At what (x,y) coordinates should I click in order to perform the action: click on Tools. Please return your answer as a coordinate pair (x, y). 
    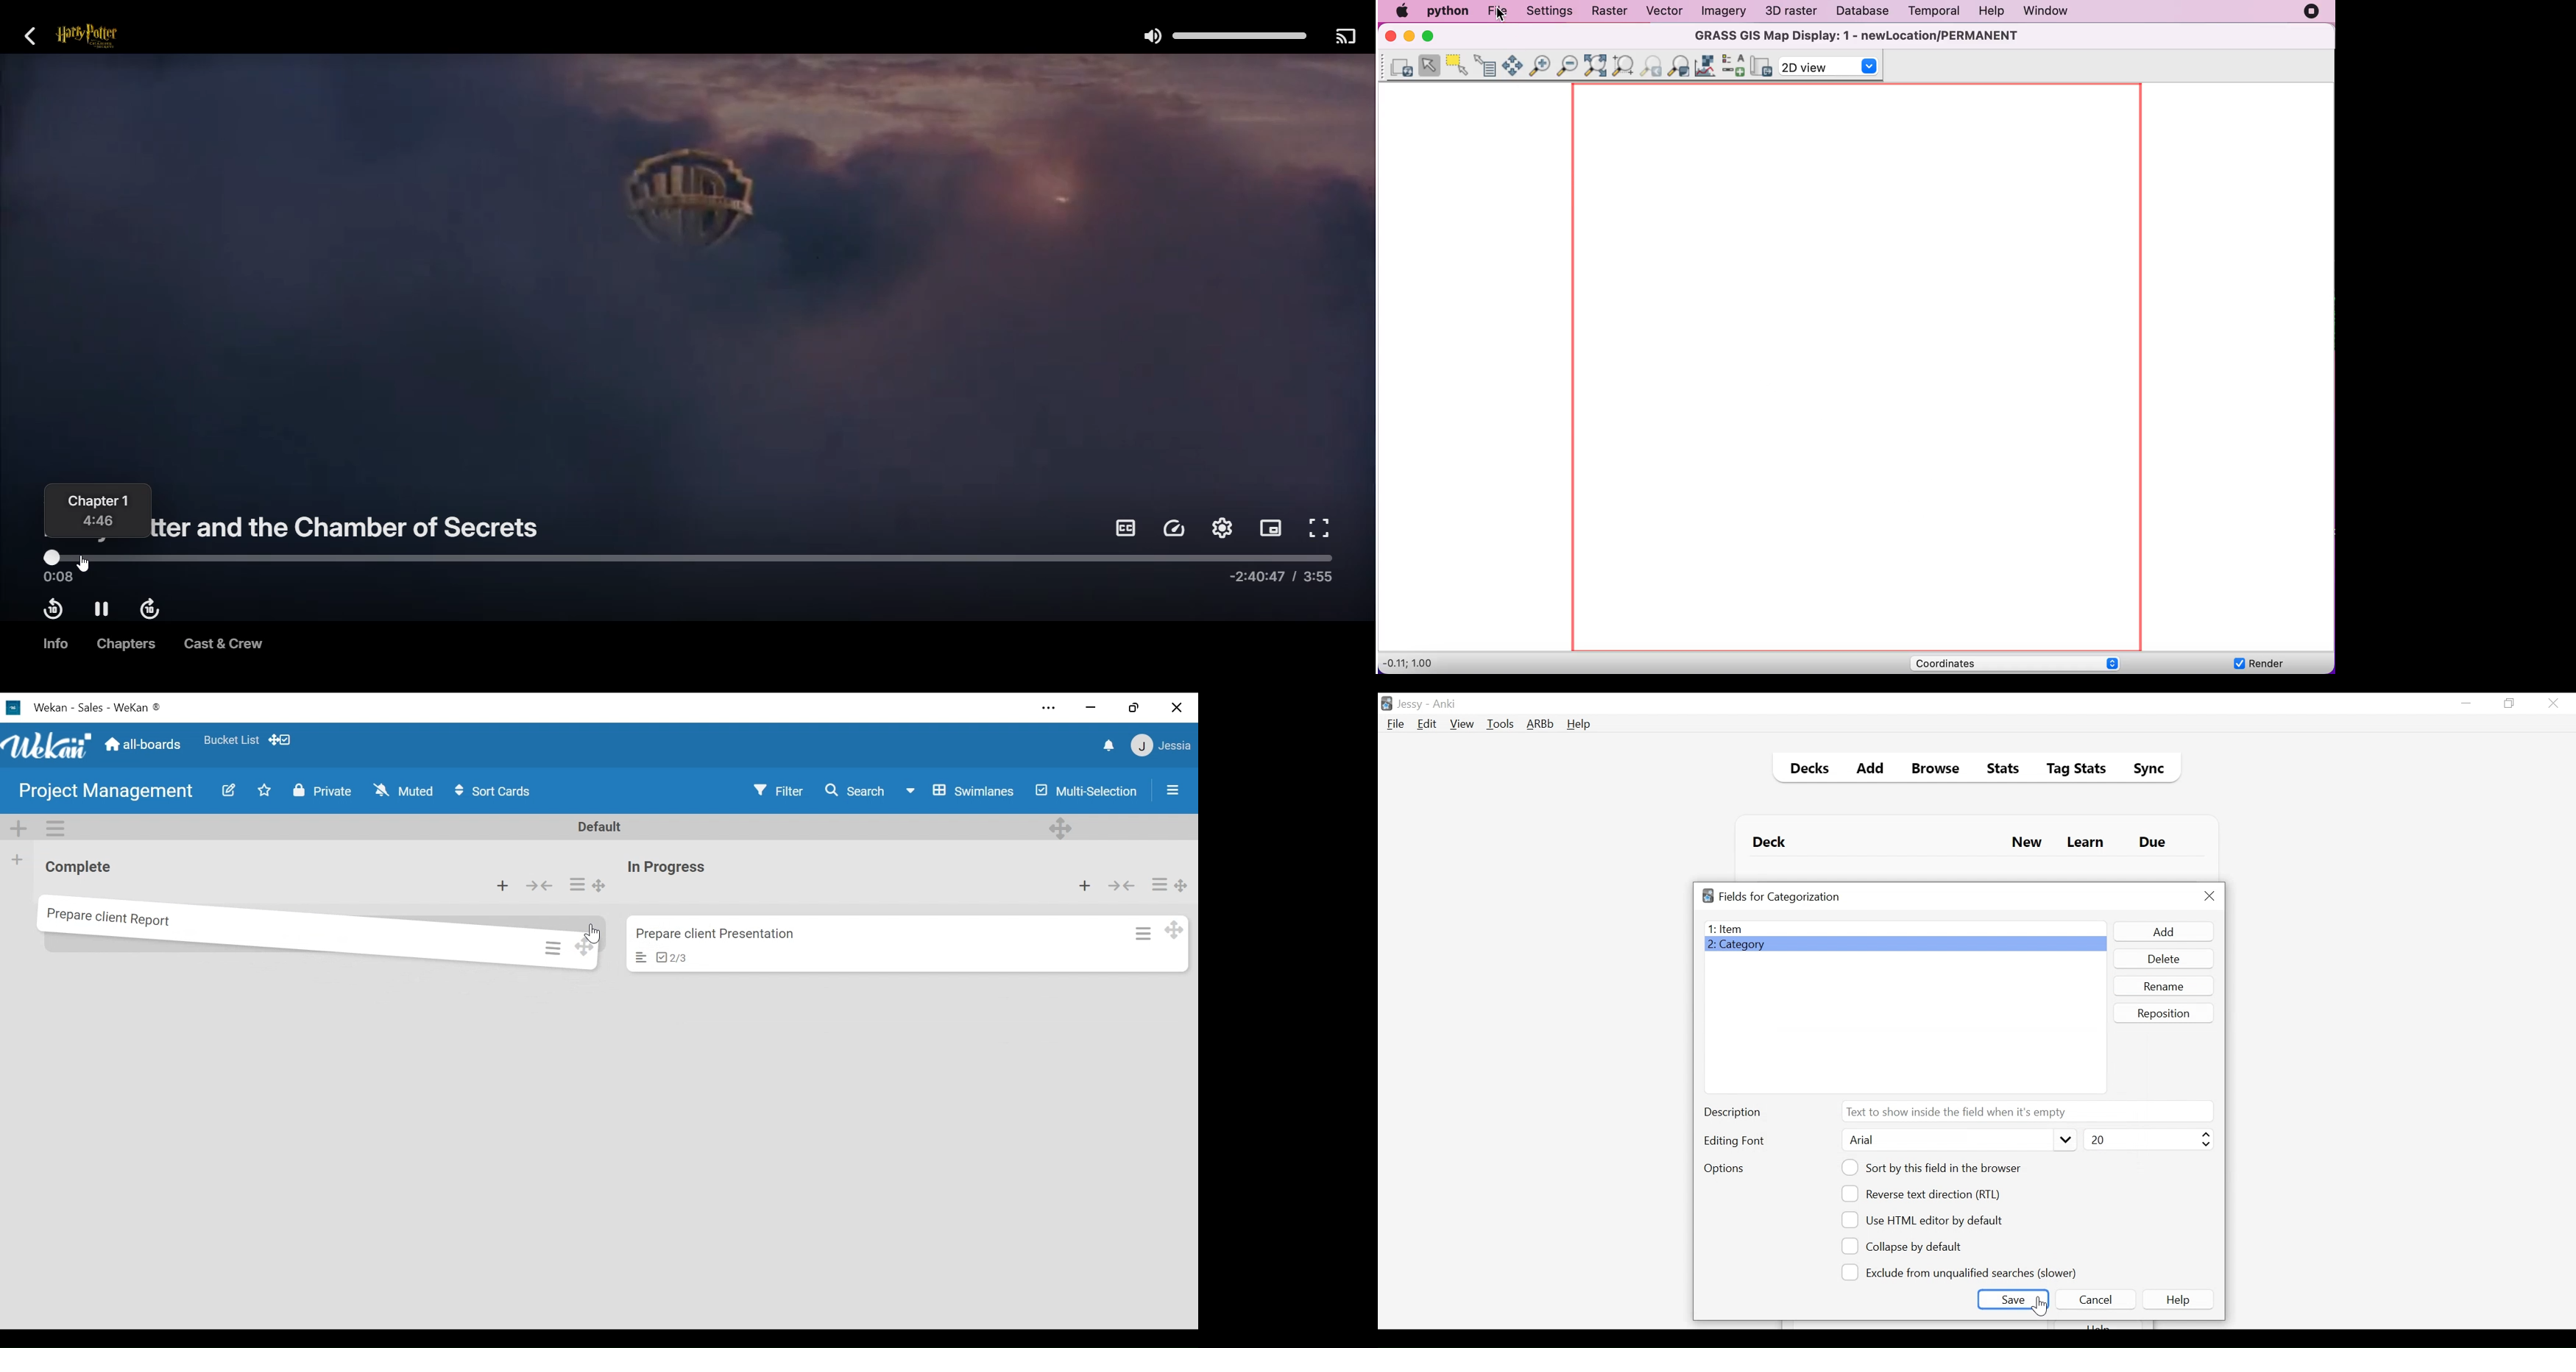
    Looking at the image, I should click on (1500, 723).